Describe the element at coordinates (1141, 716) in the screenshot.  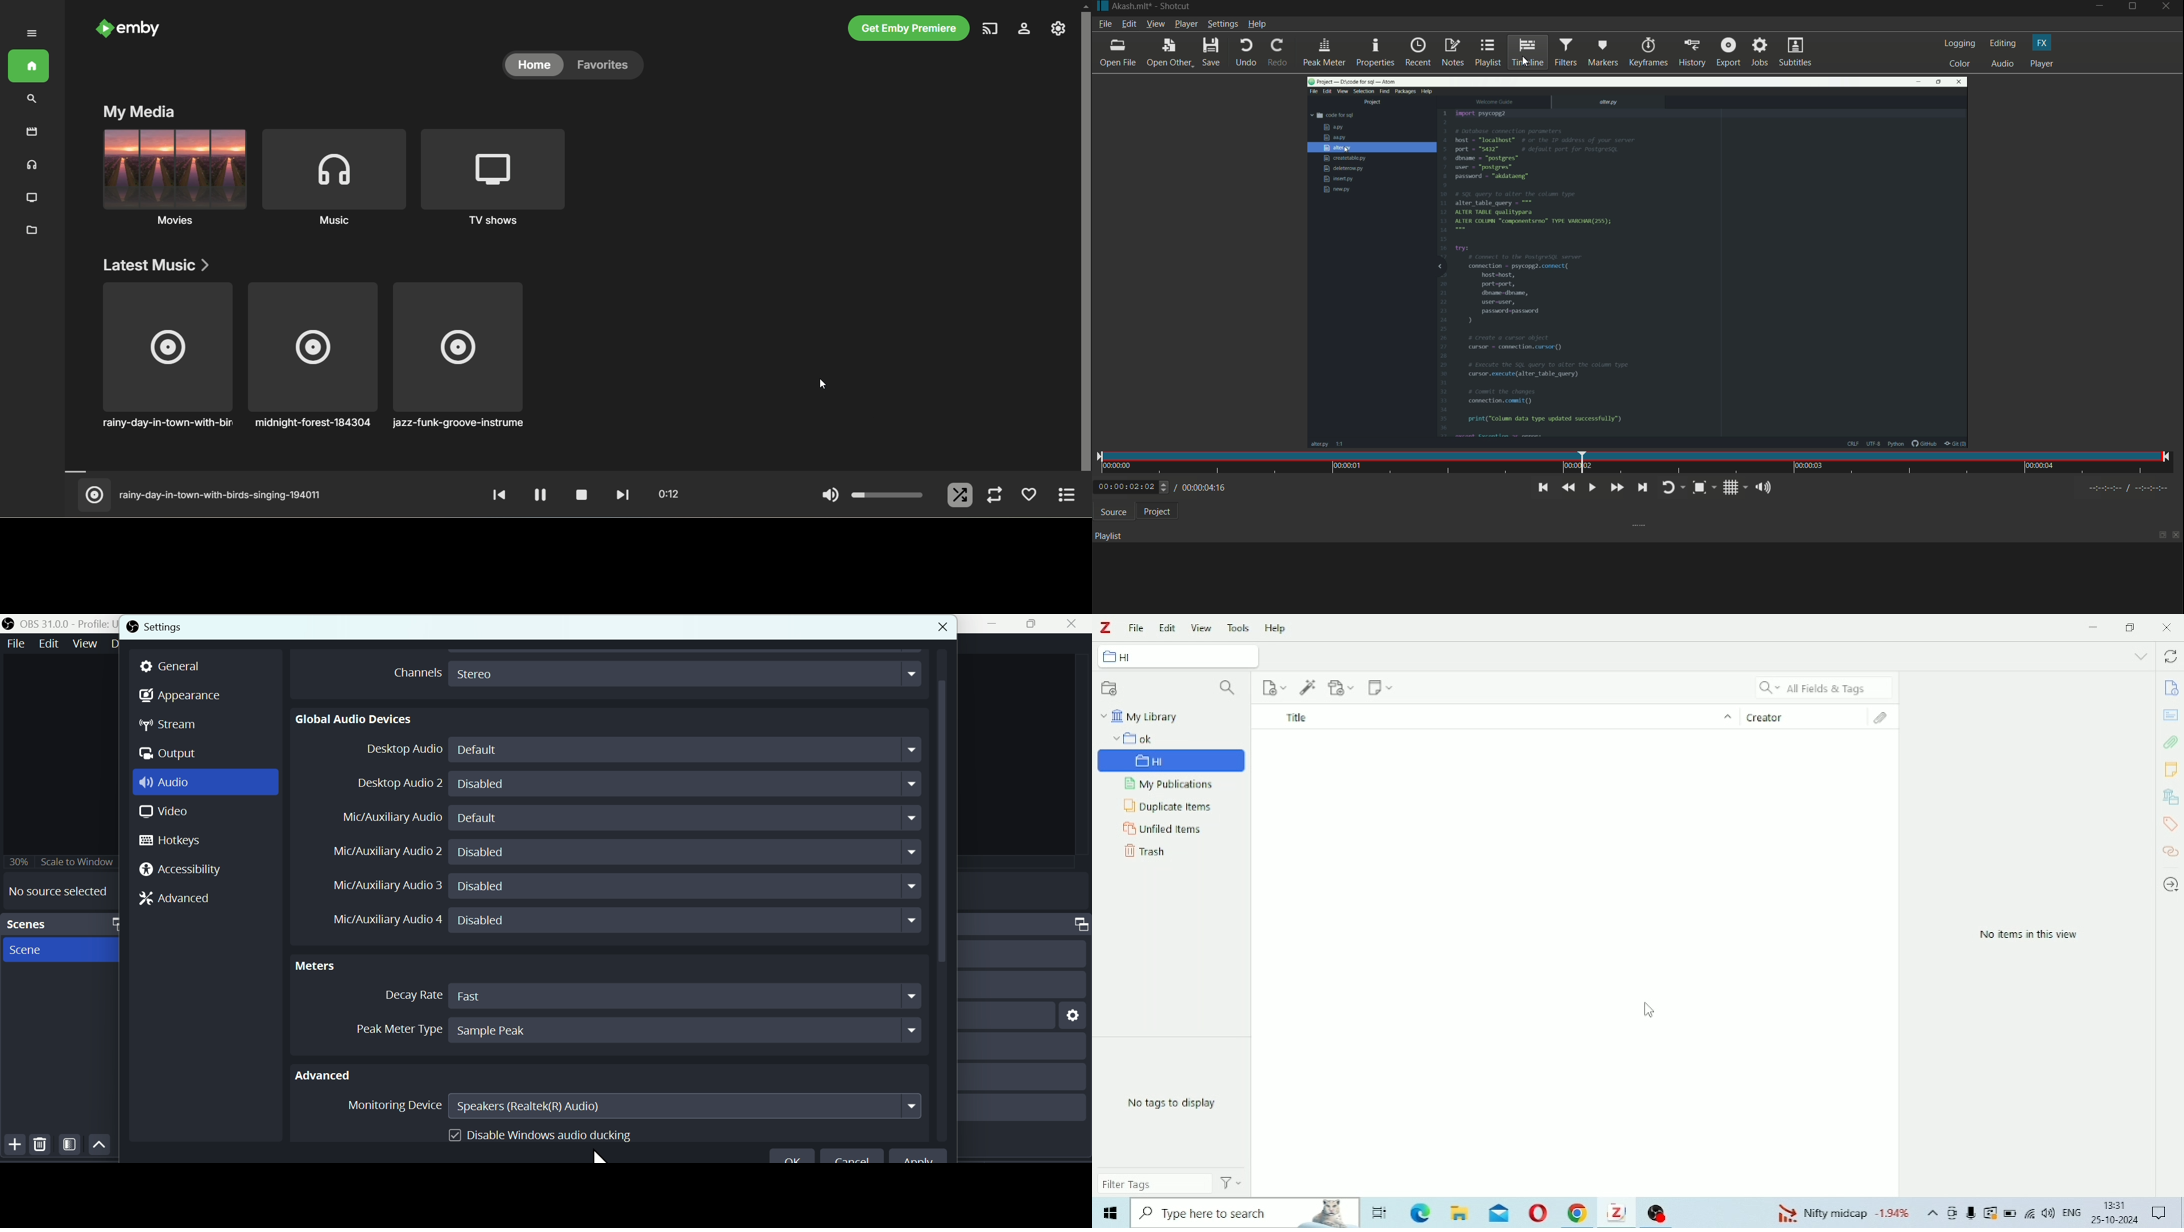
I see `My Library` at that location.